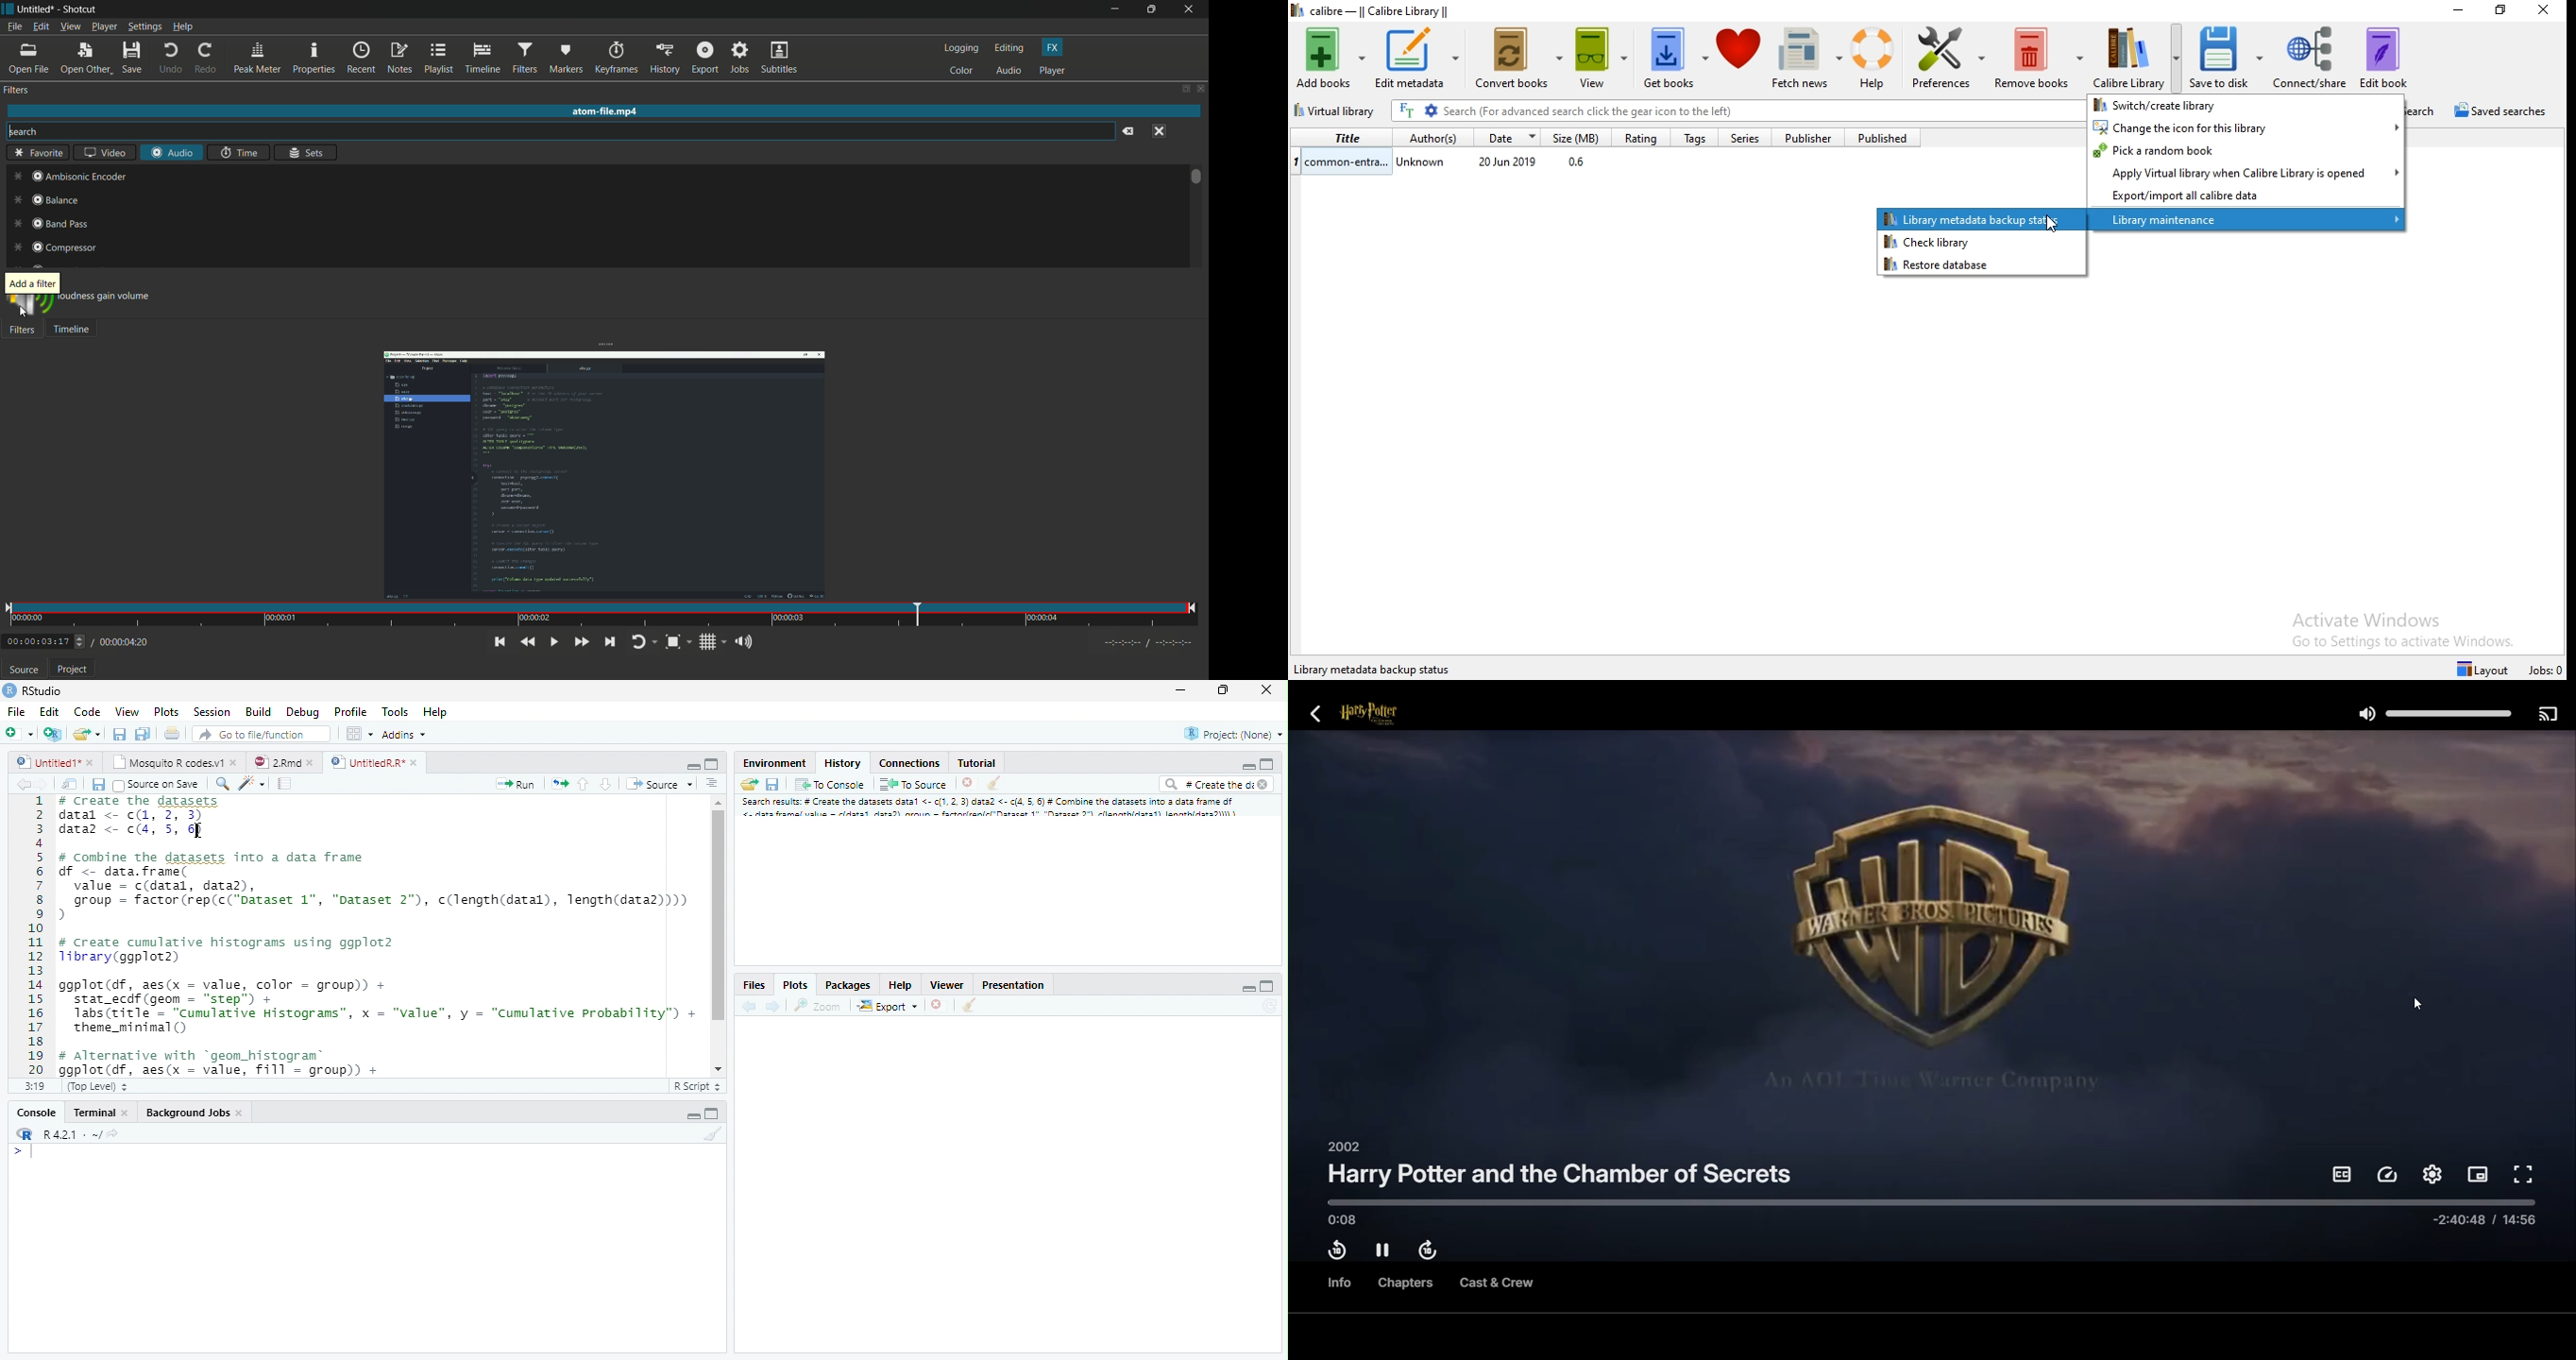  What do you see at coordinates (747, 643) in the screenshot?
I see `show volume control` at bounding box center [747, 643].